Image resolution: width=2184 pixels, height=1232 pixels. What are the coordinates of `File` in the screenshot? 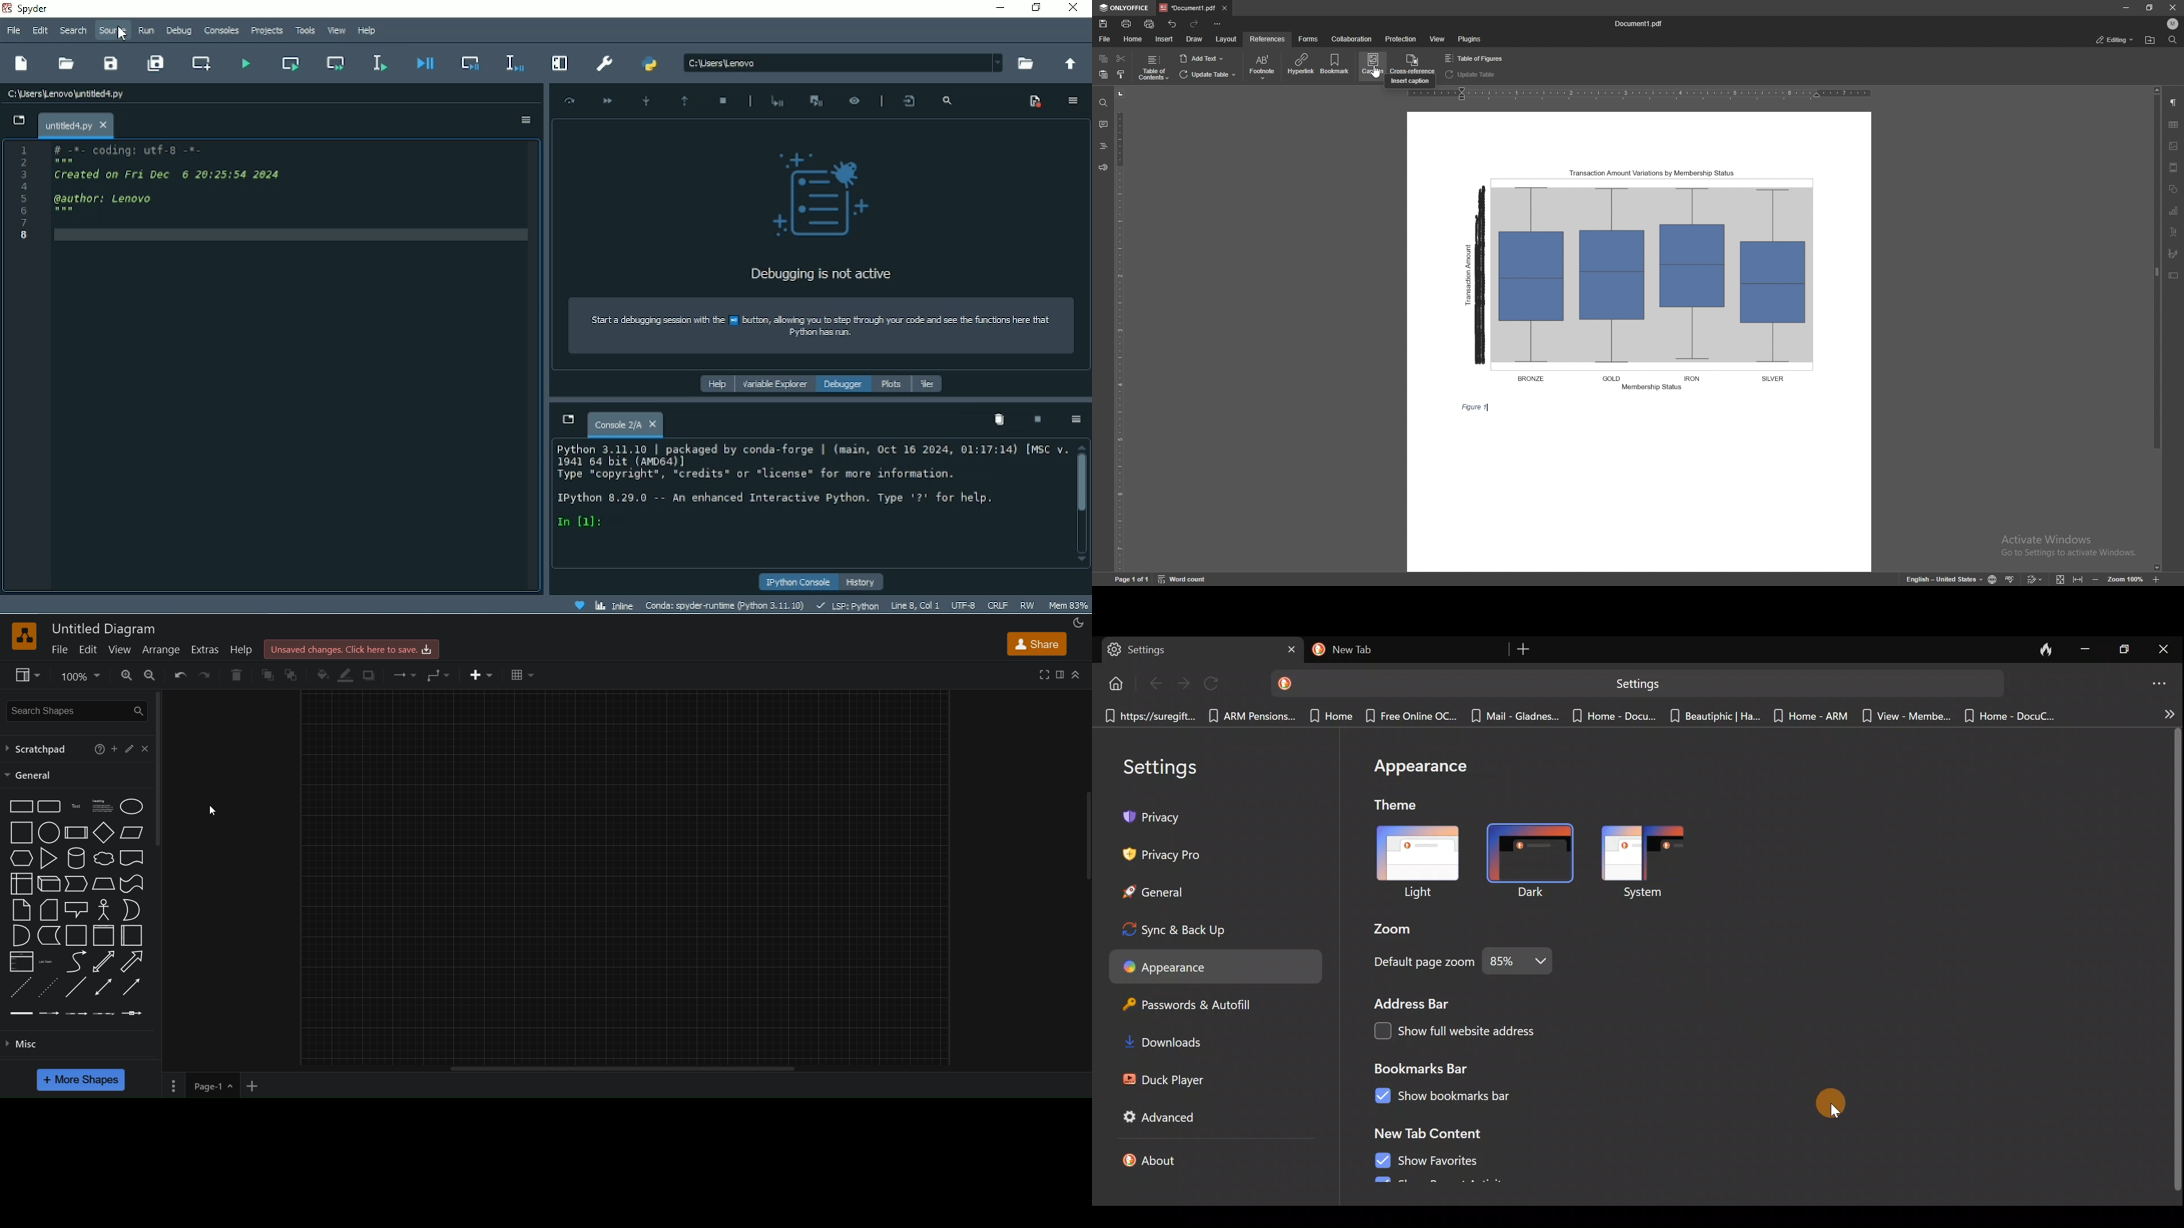 It's located at (14, 30).